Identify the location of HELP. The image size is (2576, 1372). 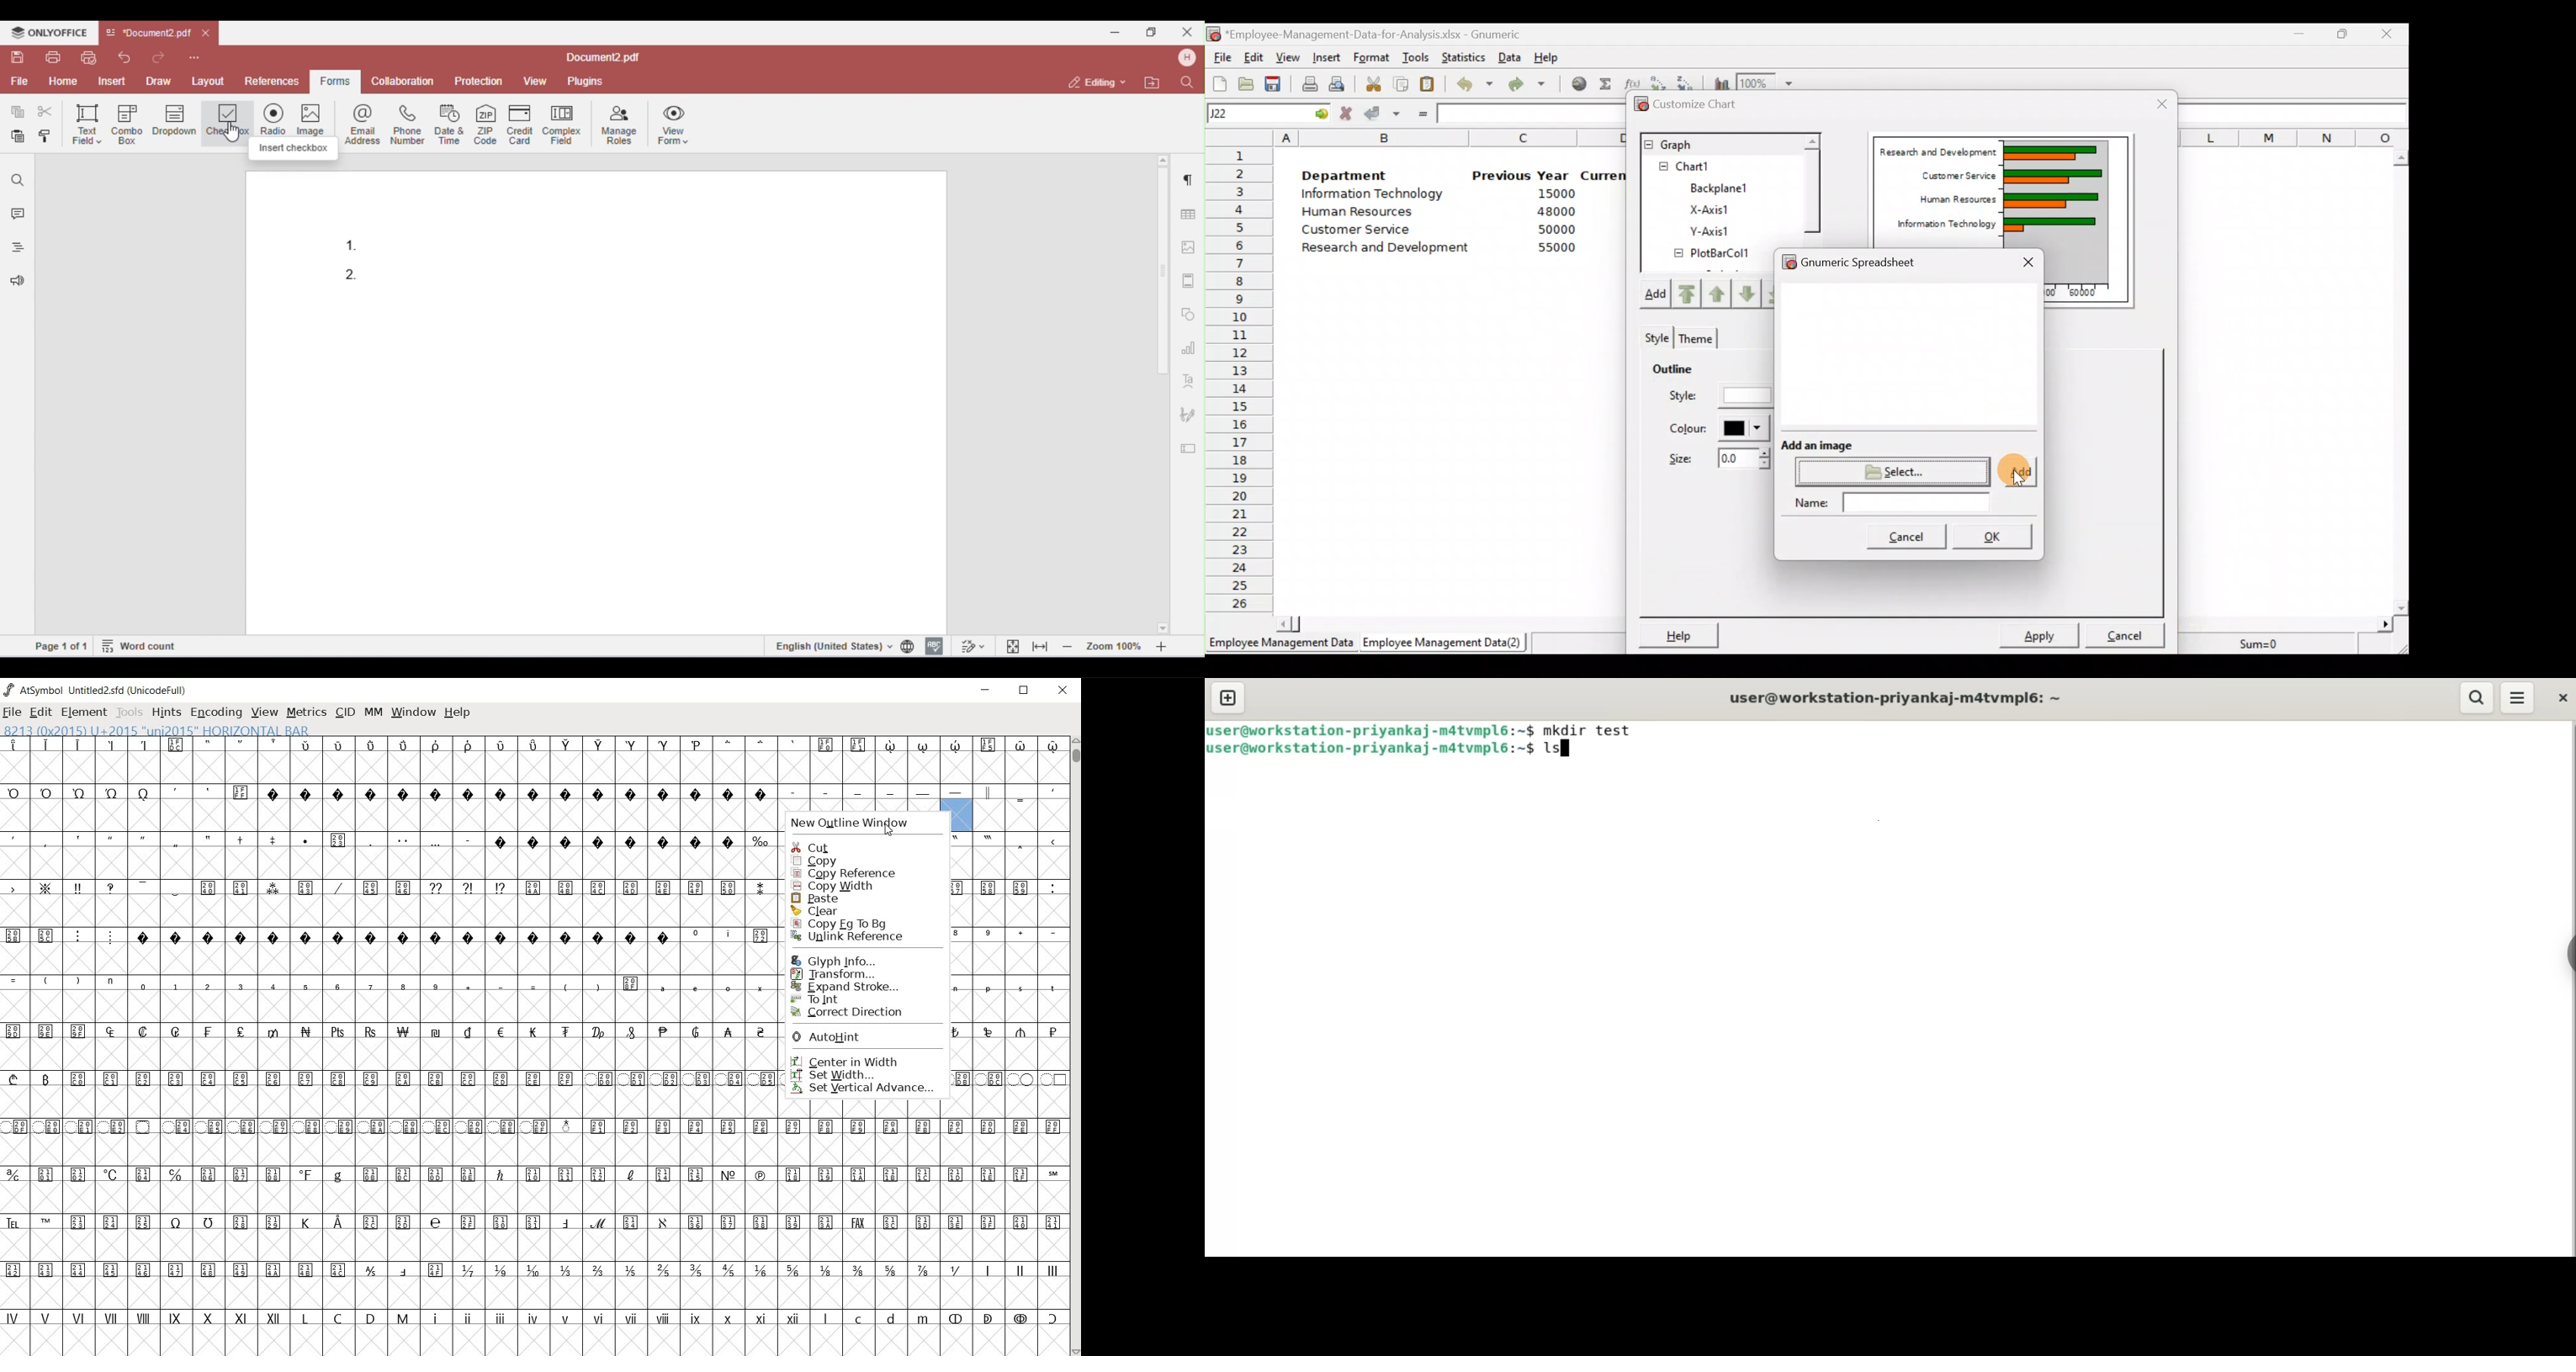
(459, 712).